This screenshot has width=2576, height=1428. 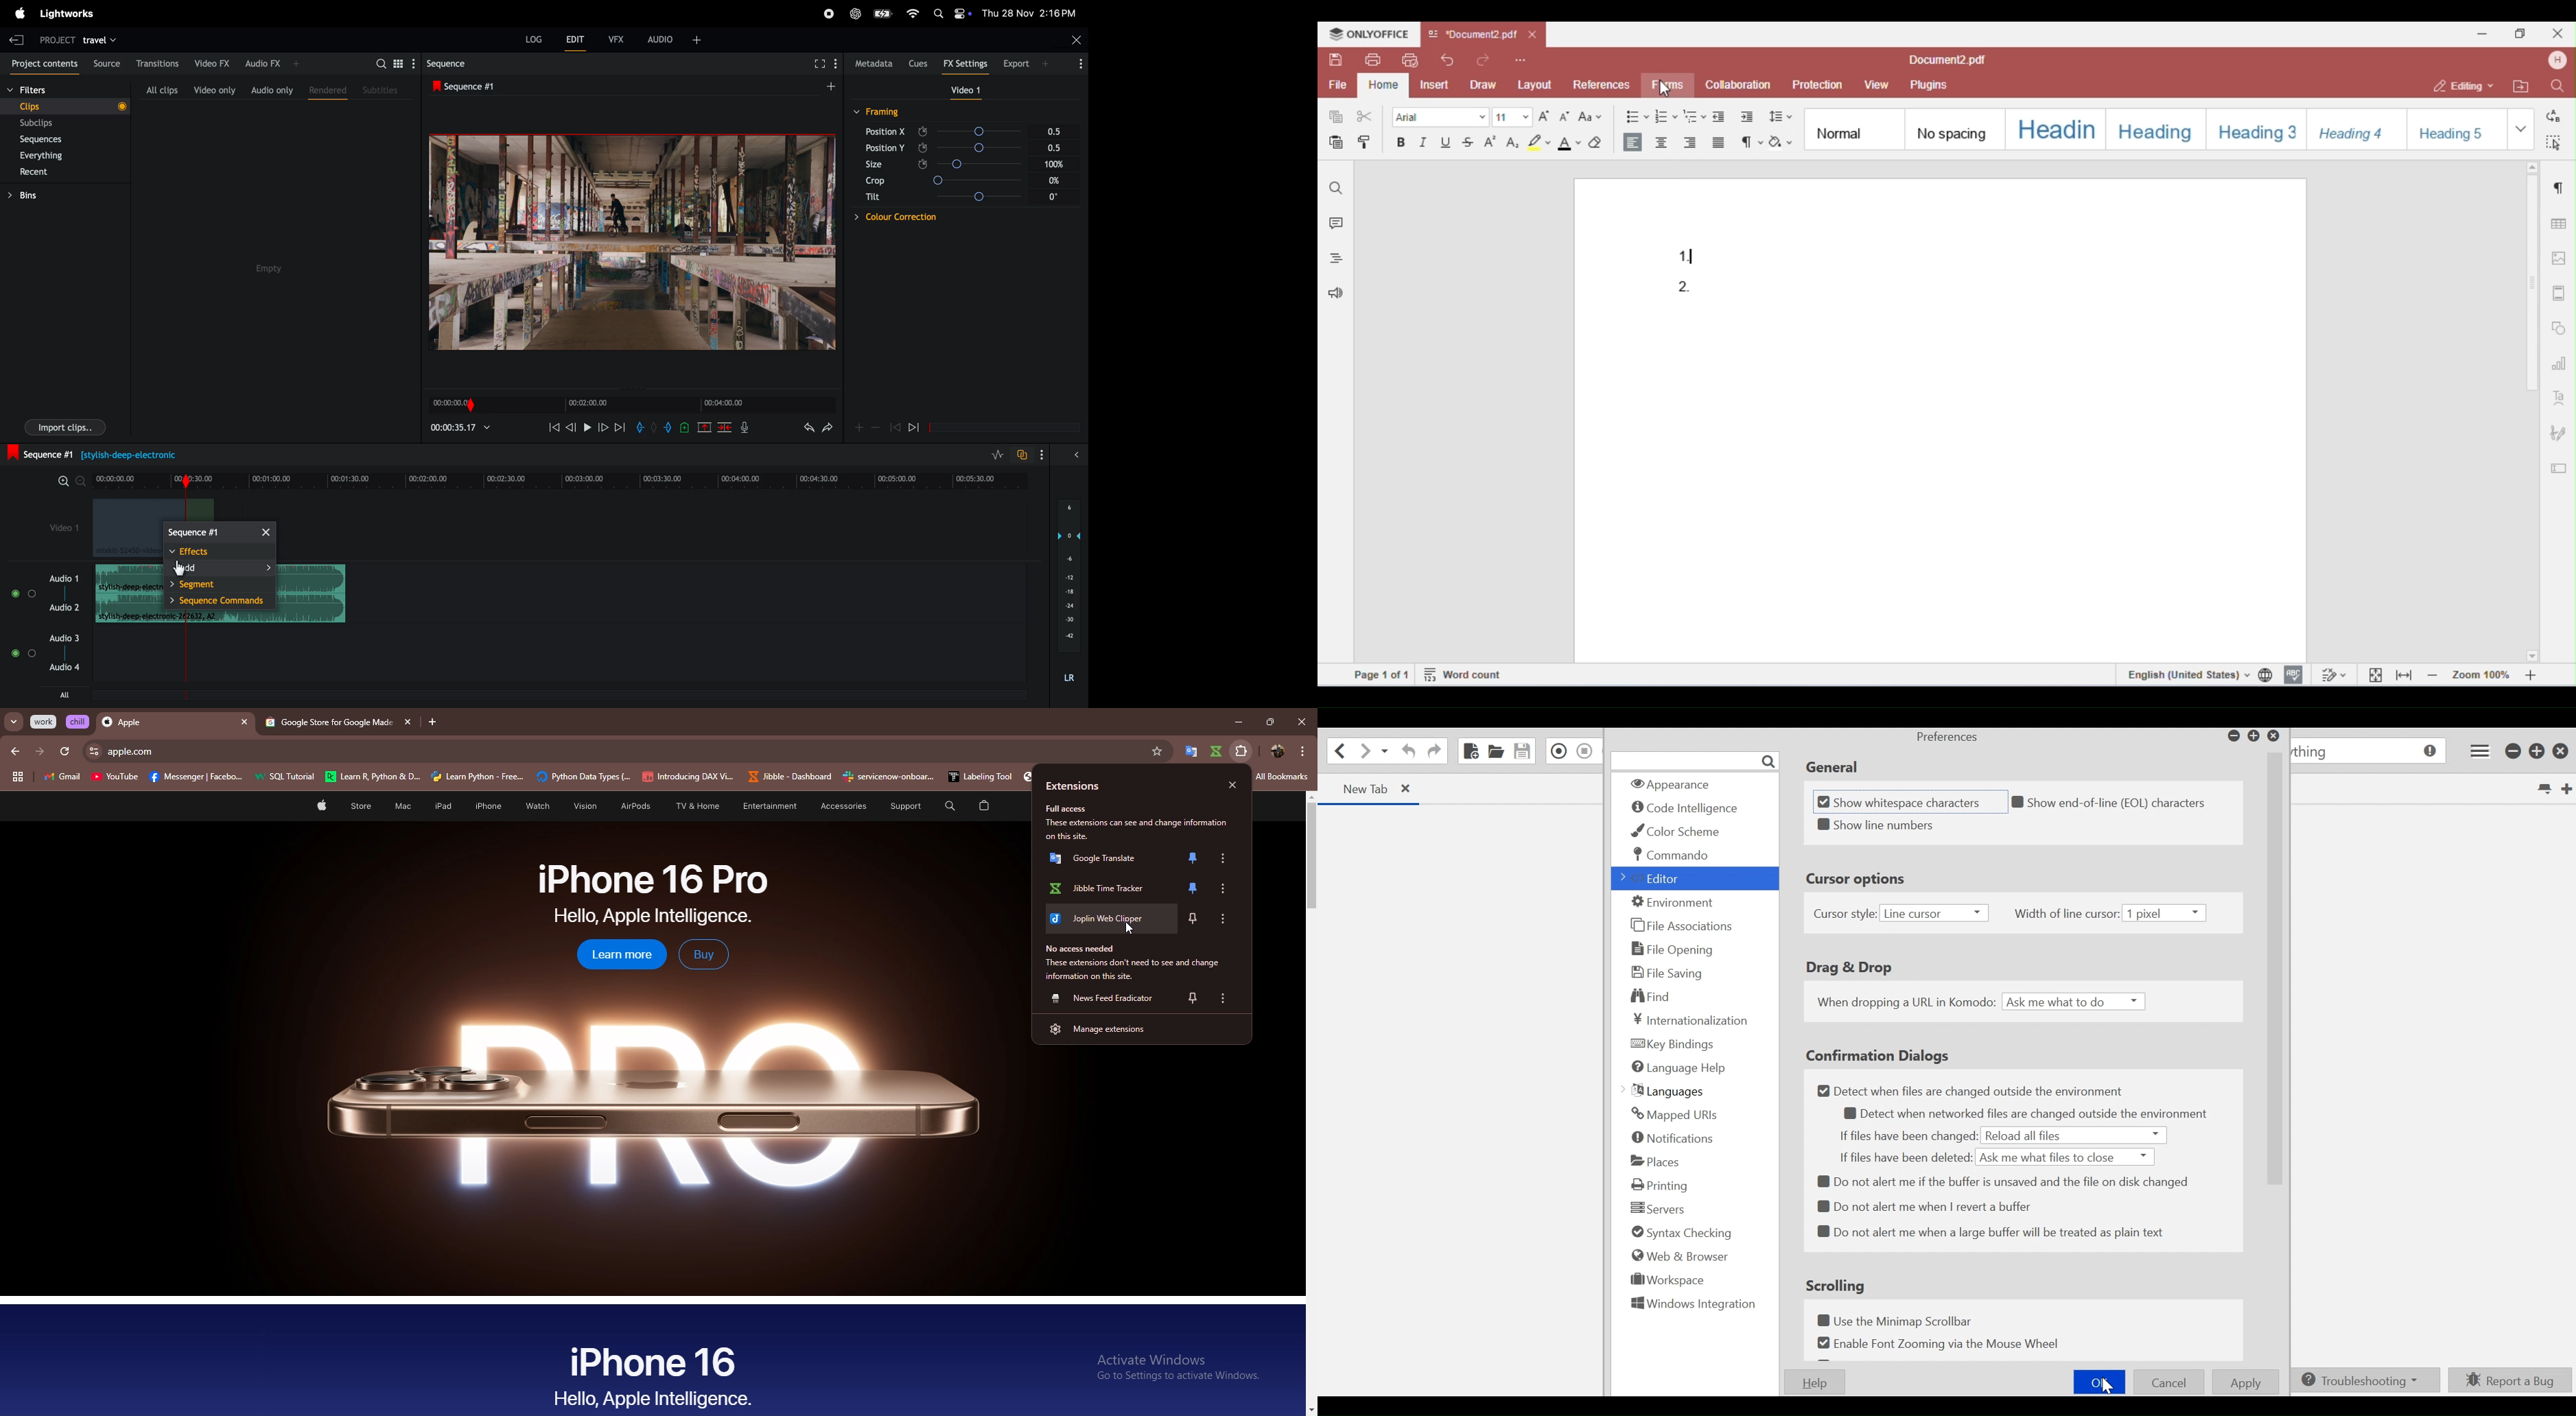 What do you see at coordinates (1676, 1044) in the screenshot?
I see `Key Finding` at bounding box center [1676, 1044].